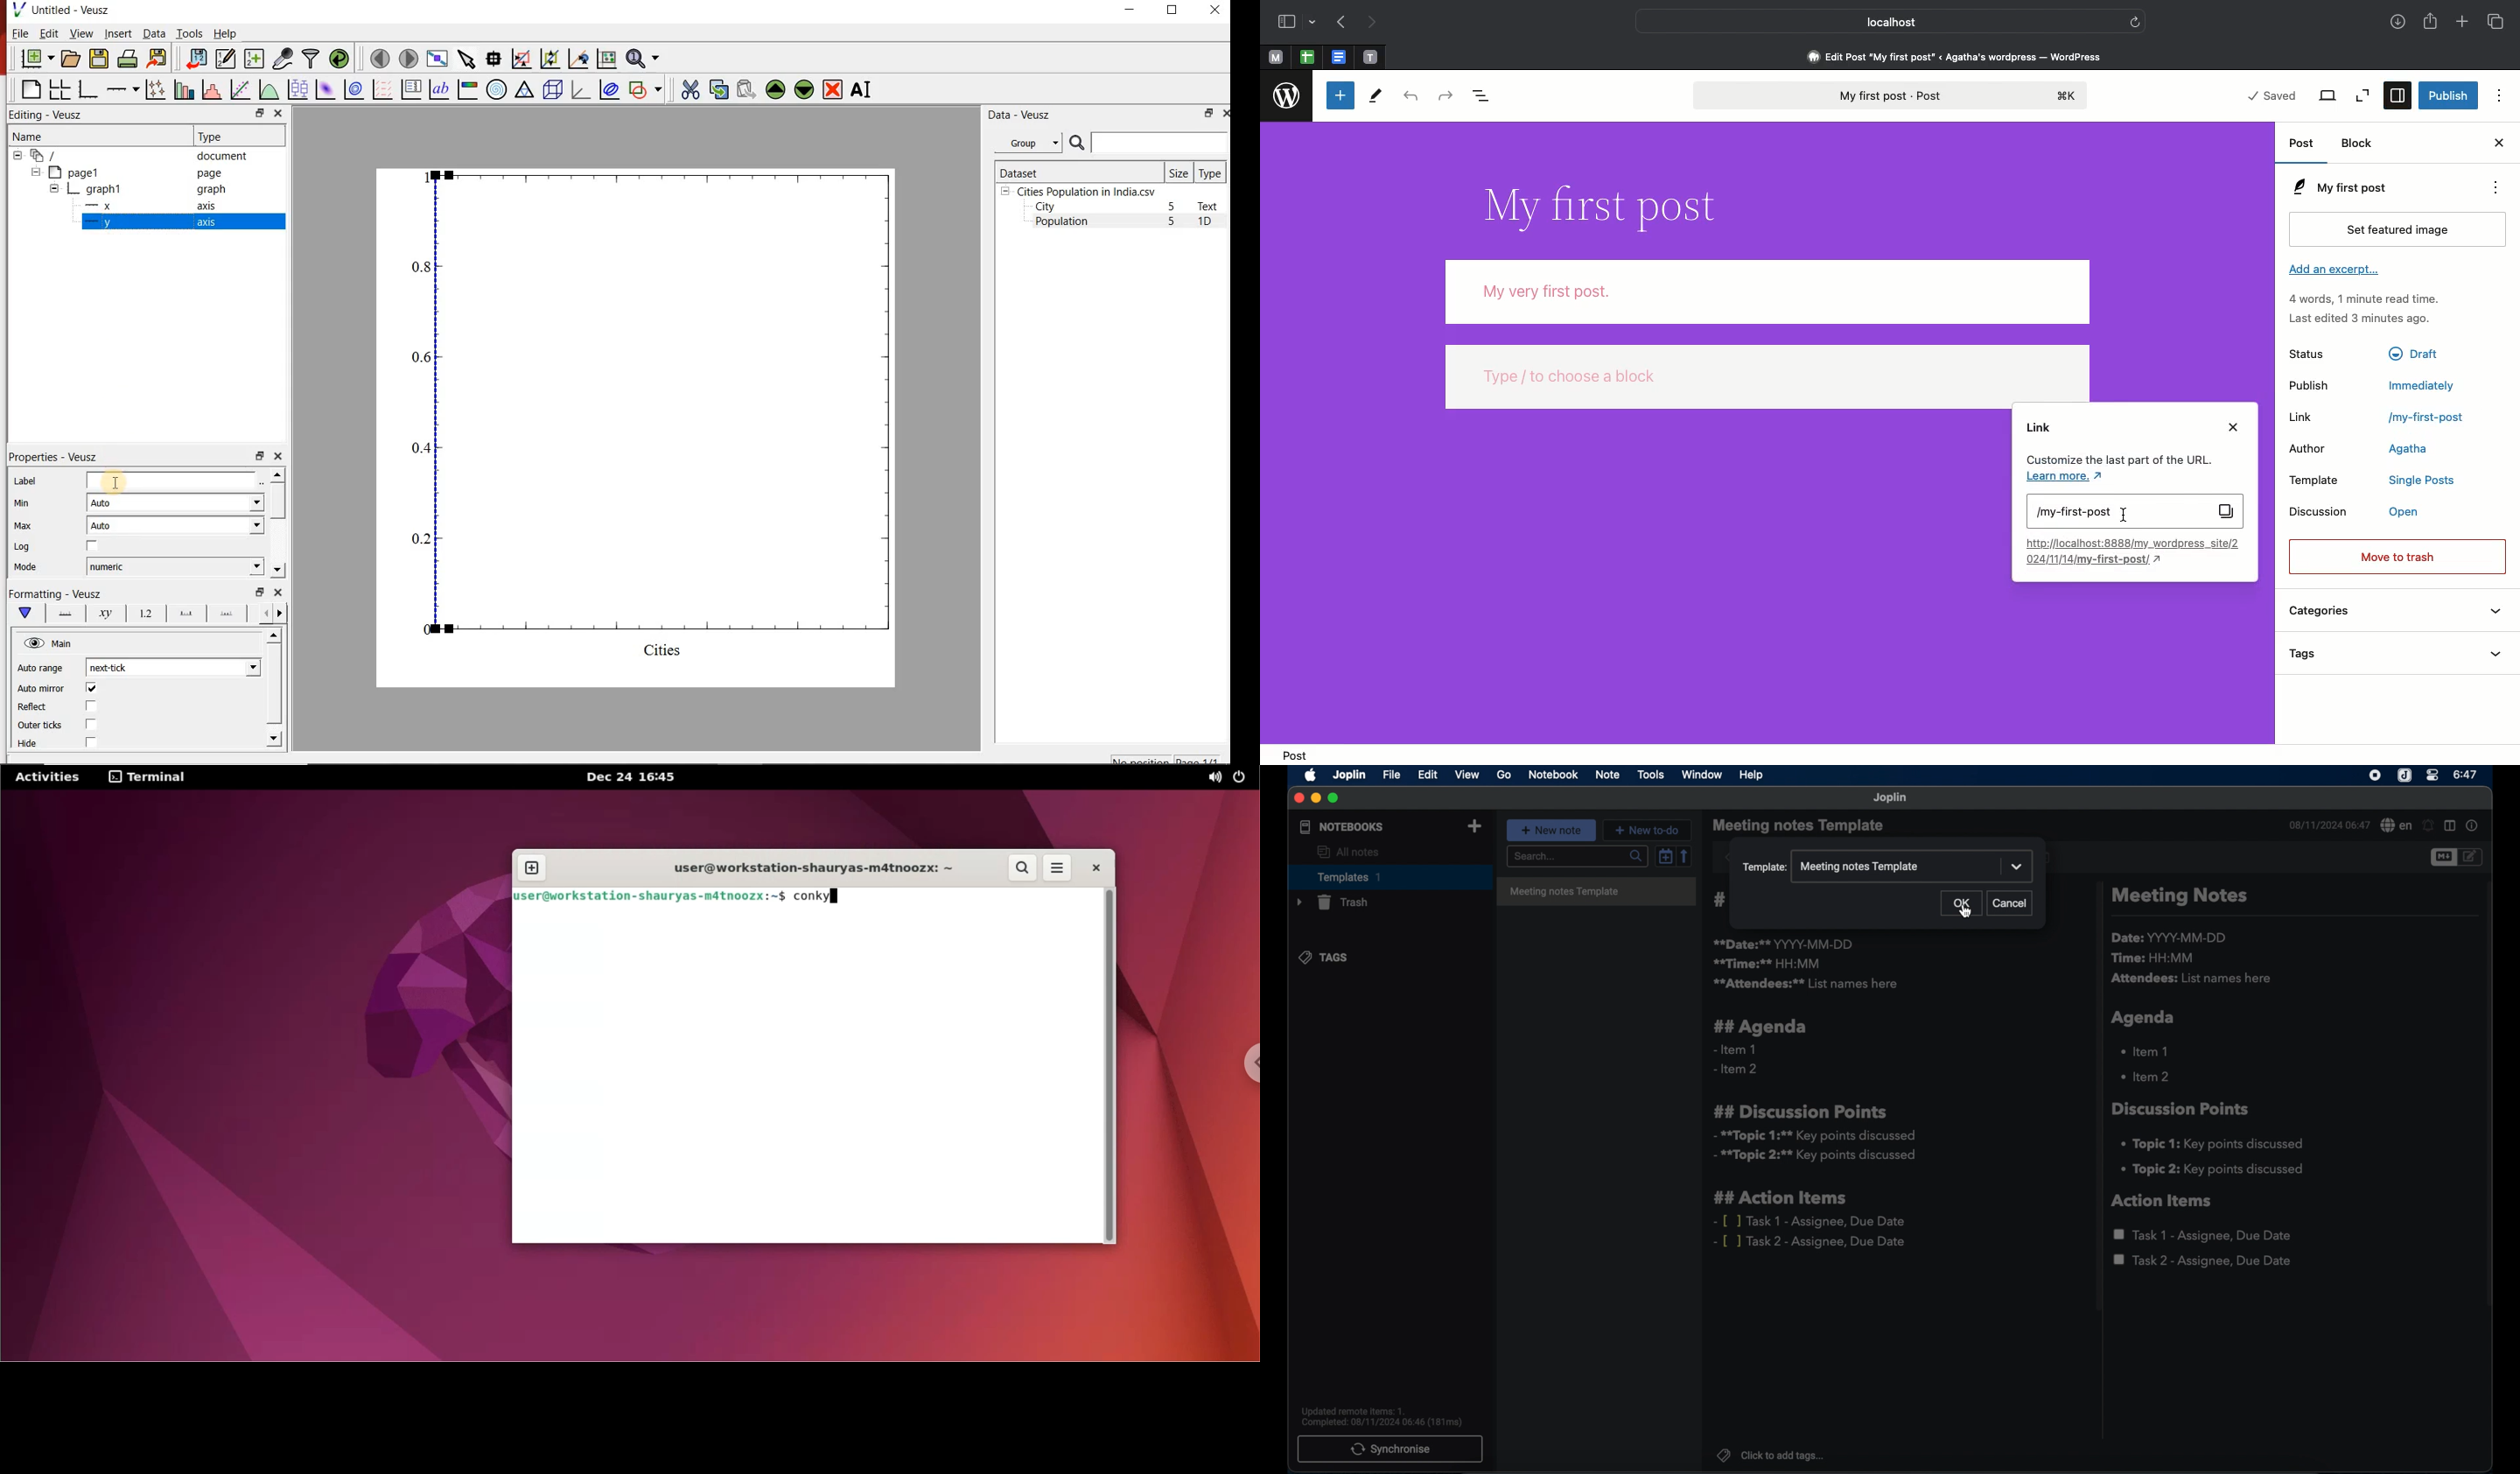  Describe the element at coordinates (1504, 774) in the screenshot. I see `go` at that location.